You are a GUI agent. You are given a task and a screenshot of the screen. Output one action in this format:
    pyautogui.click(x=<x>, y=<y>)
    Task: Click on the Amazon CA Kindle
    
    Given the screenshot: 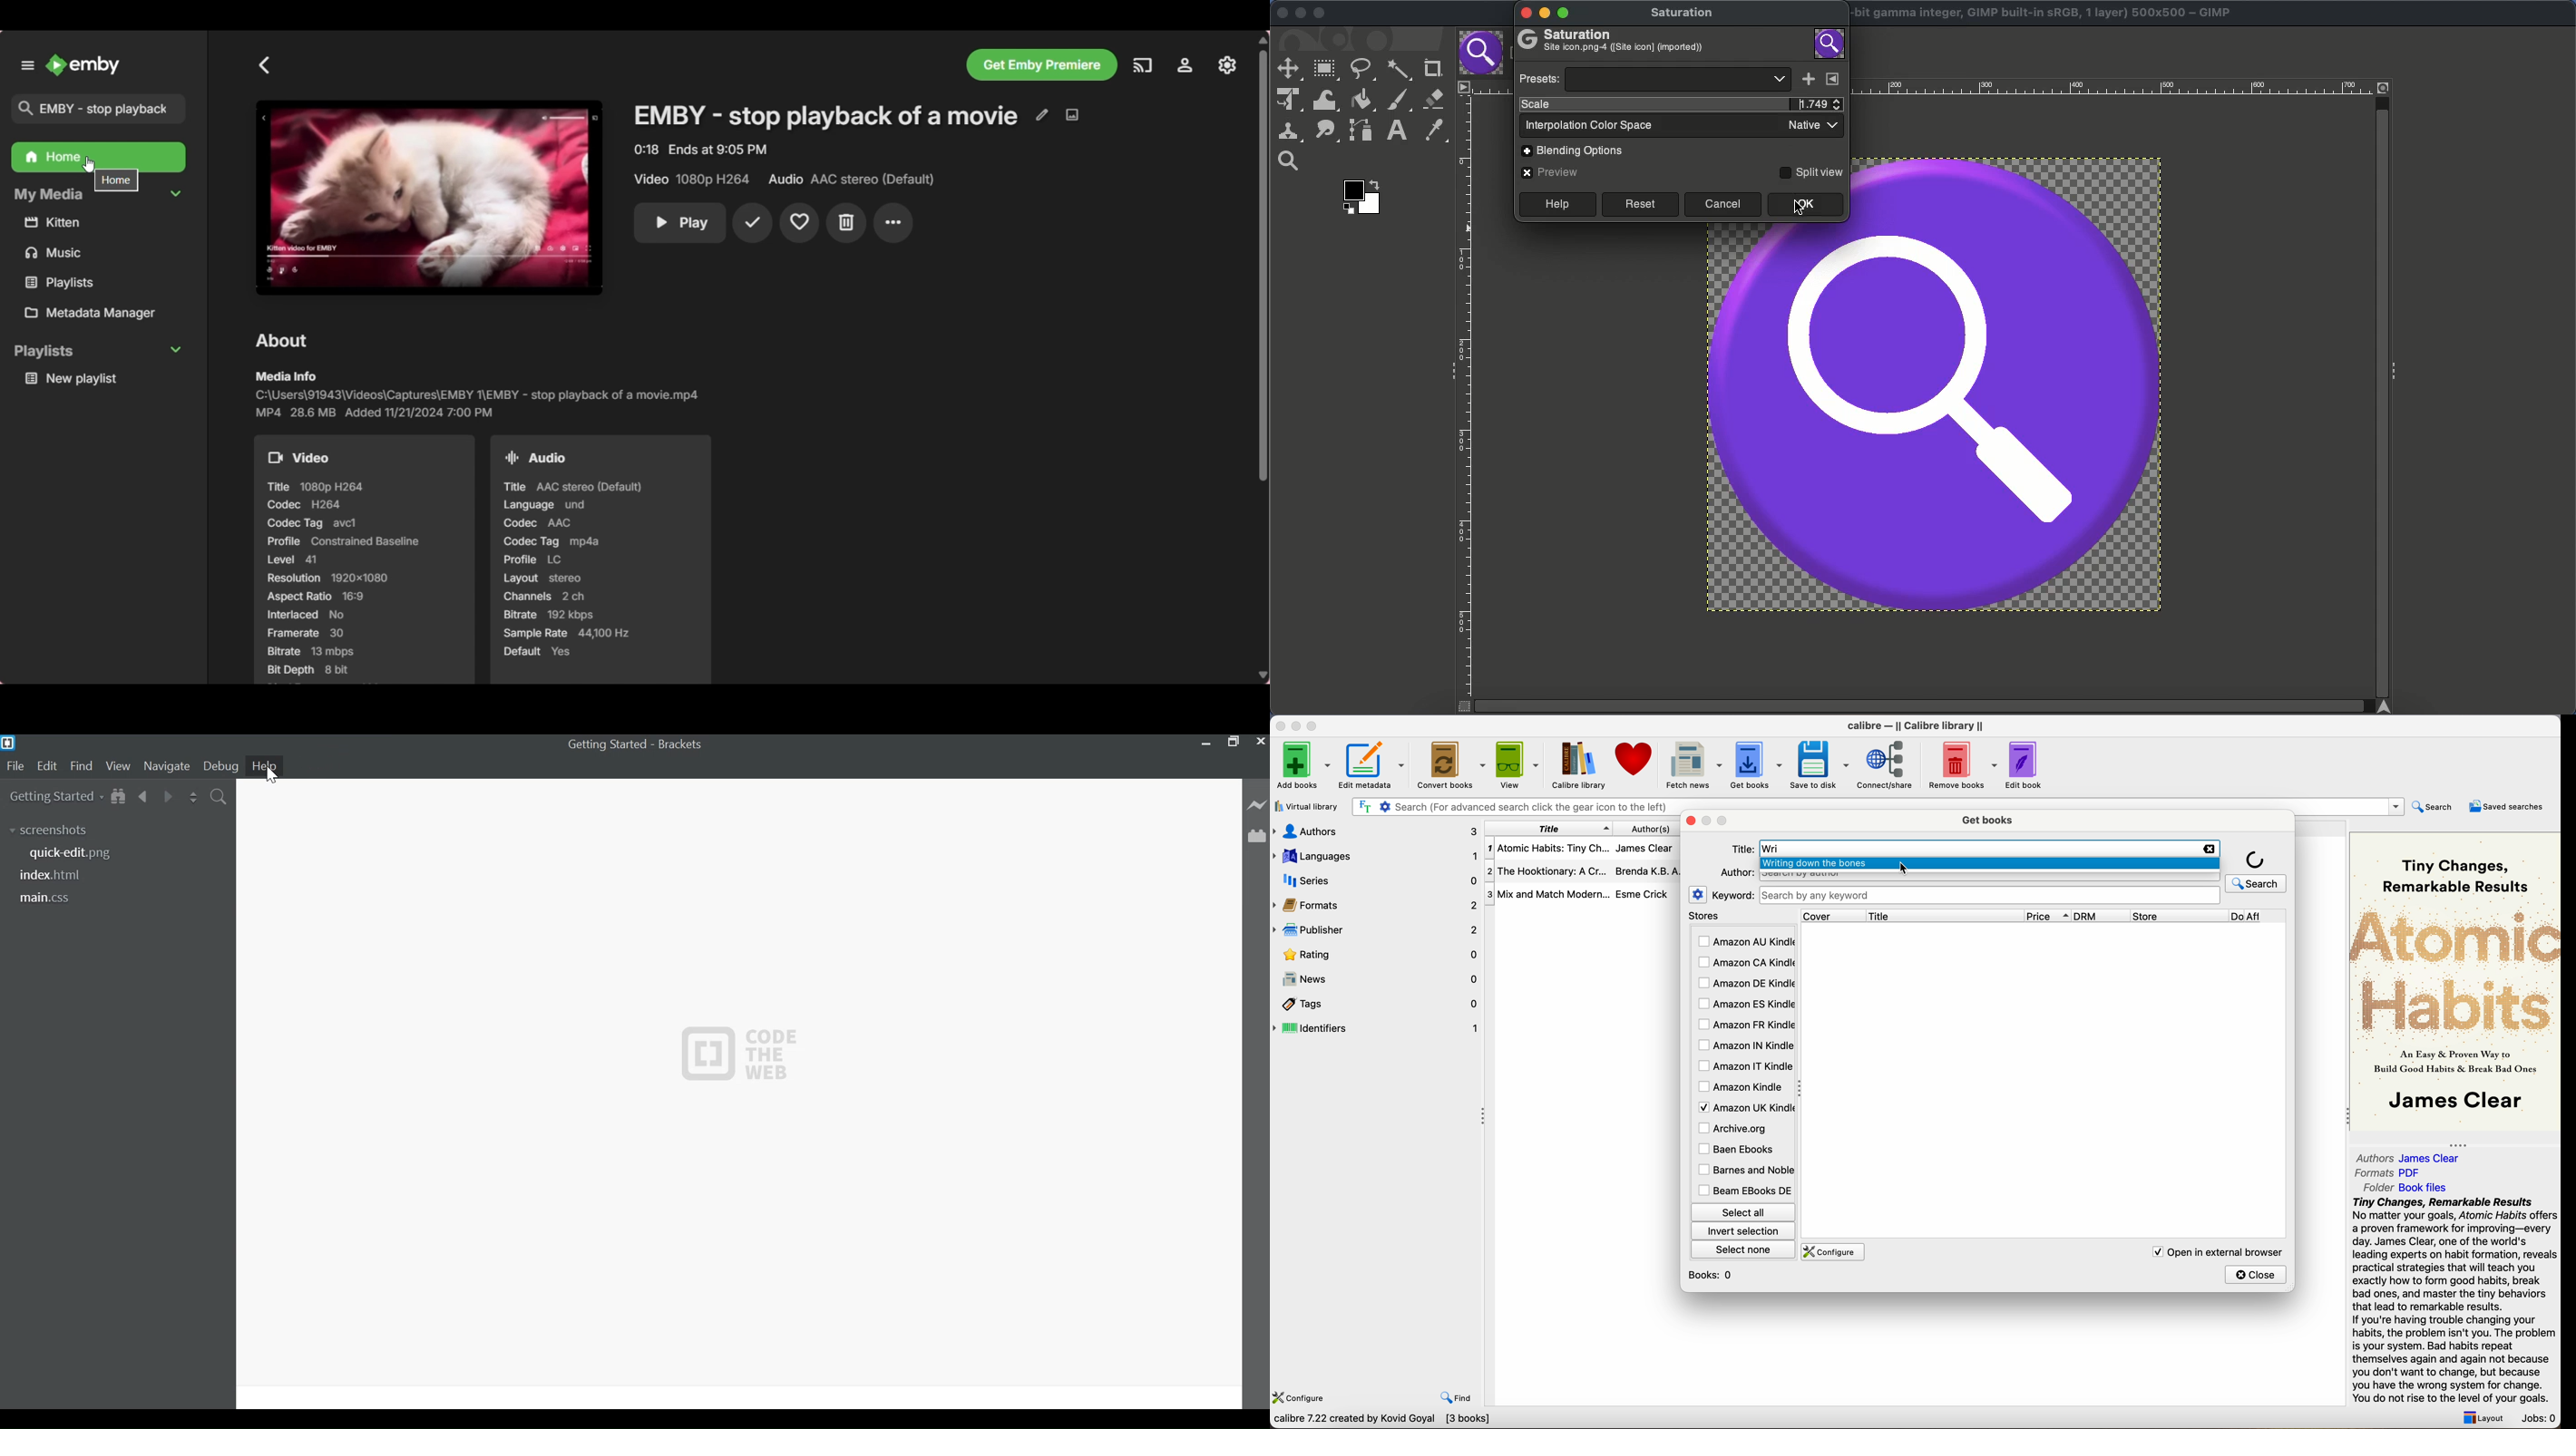 What is the action you would take?
    pyautogui.click(x=1745, y=963)
    